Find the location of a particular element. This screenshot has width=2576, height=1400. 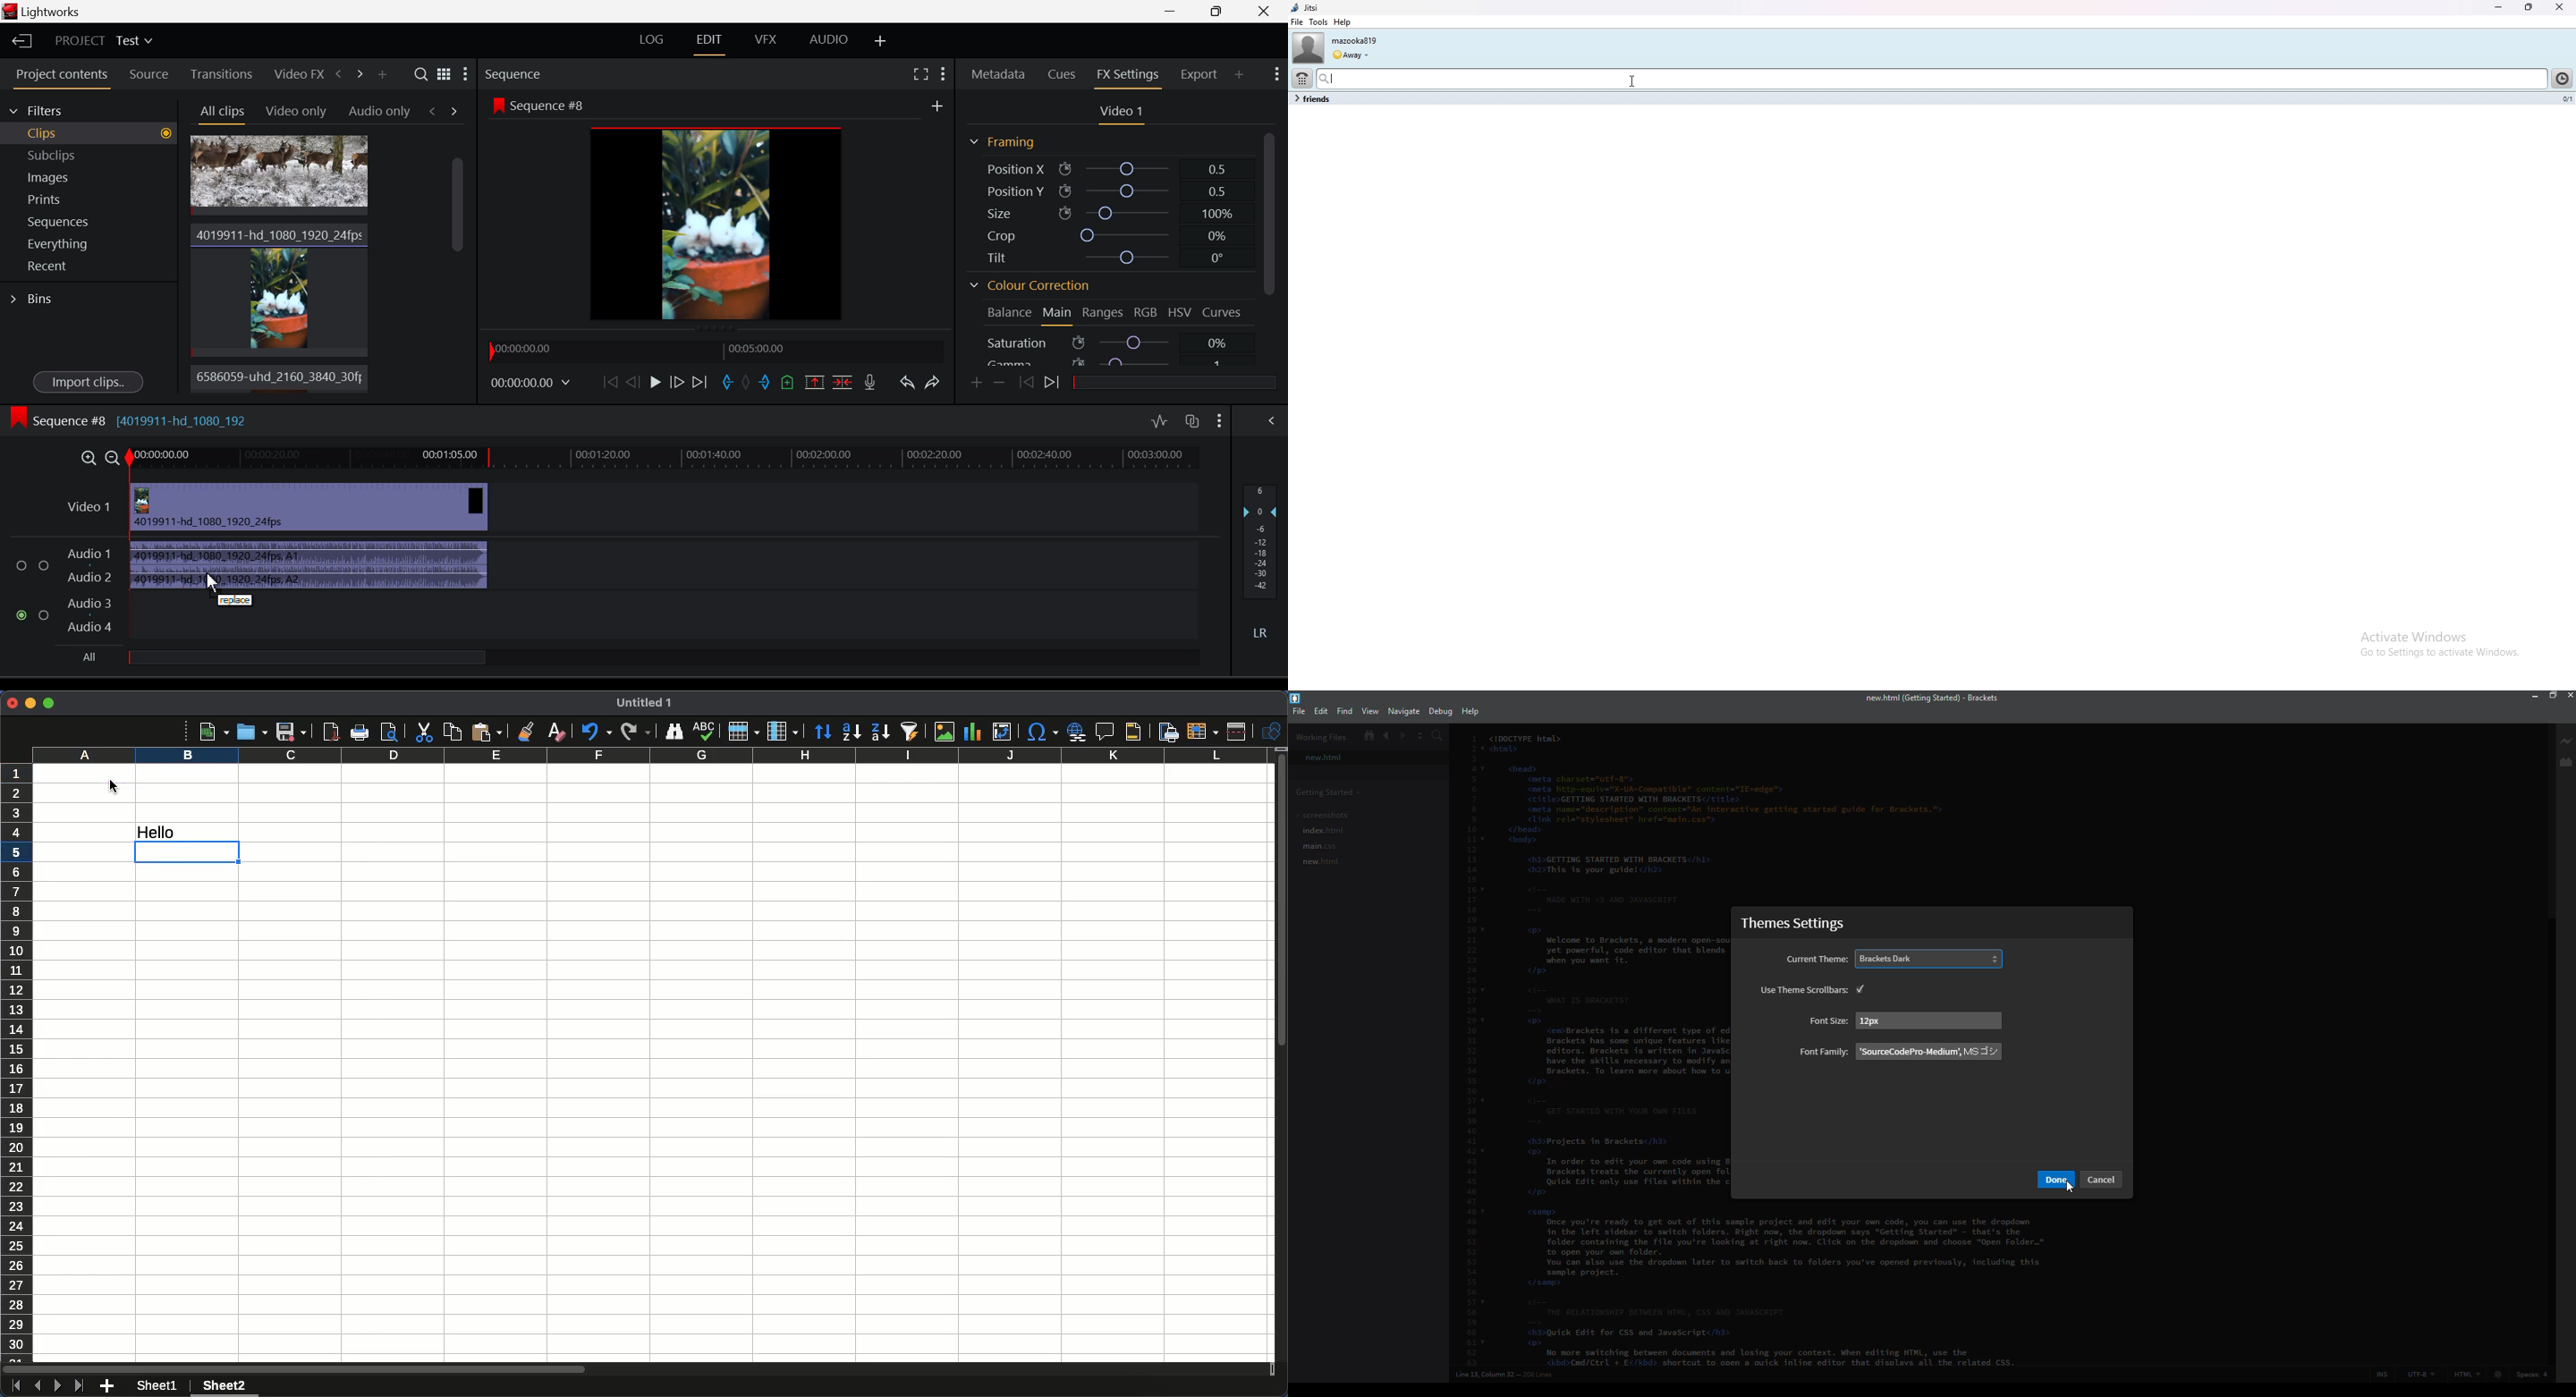

File 1 is located at coordinates (279, 176).